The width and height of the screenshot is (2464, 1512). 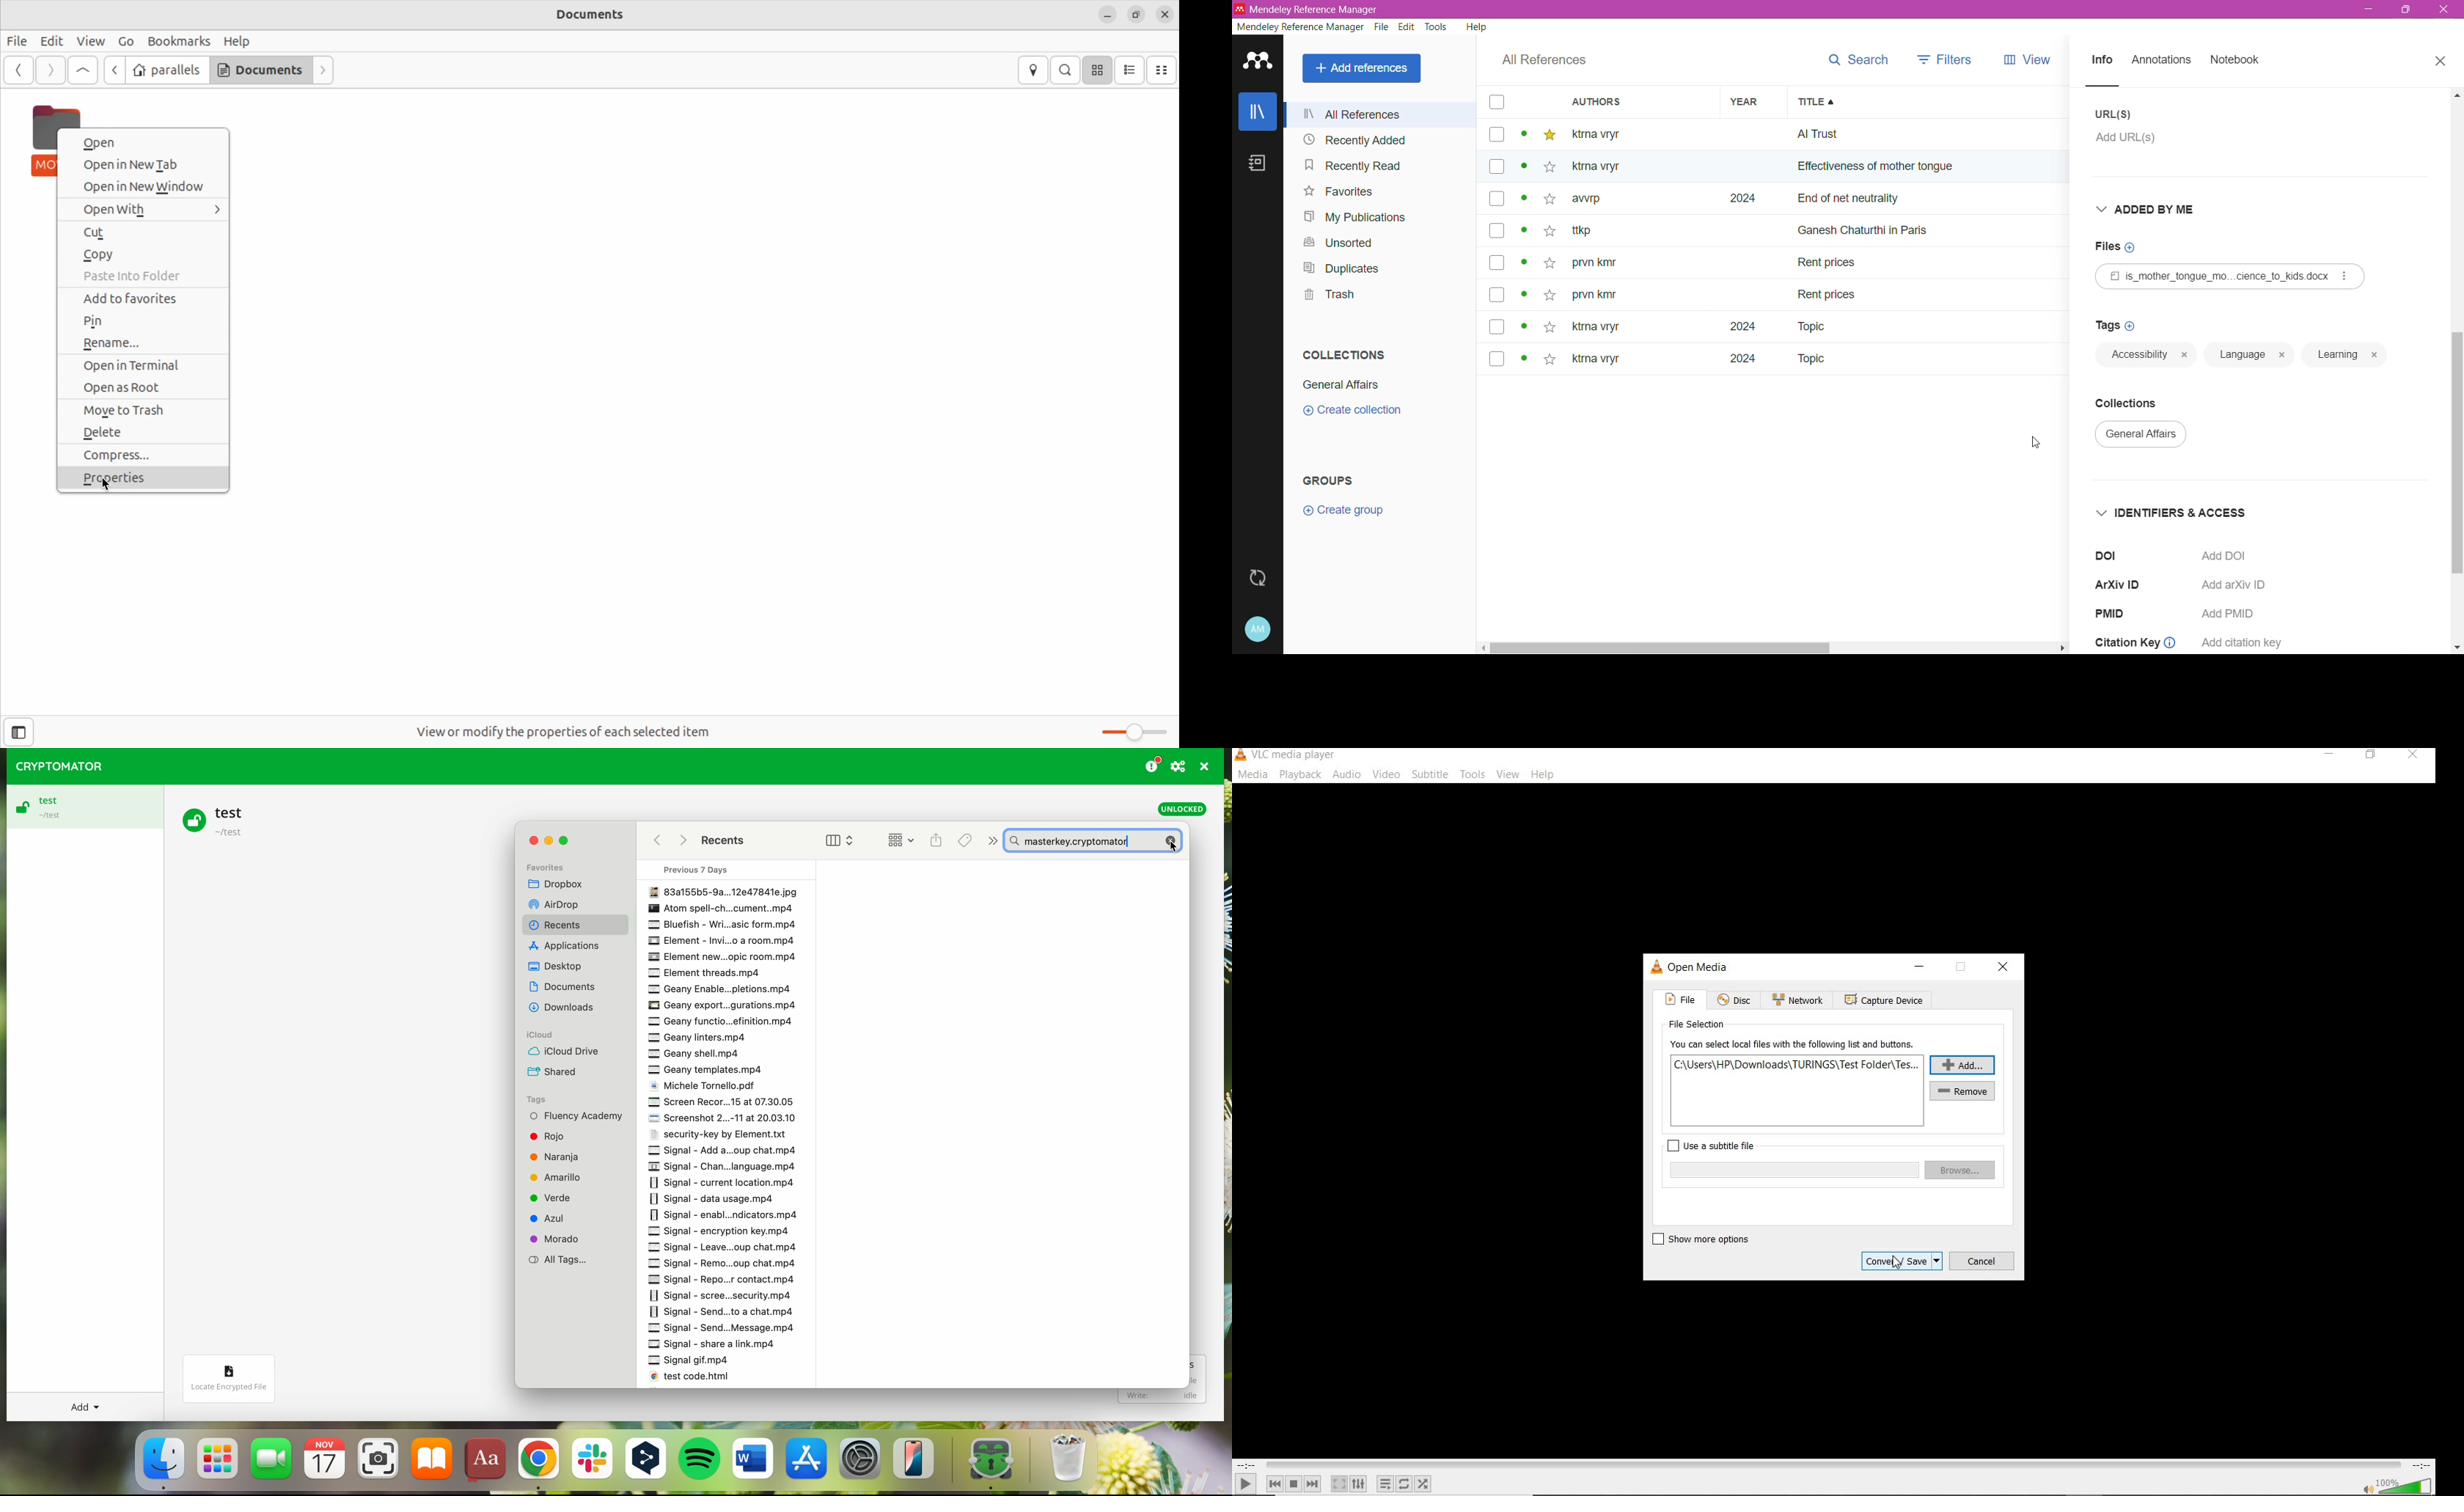 I want to click on random, so click(x=1423, y=1484).